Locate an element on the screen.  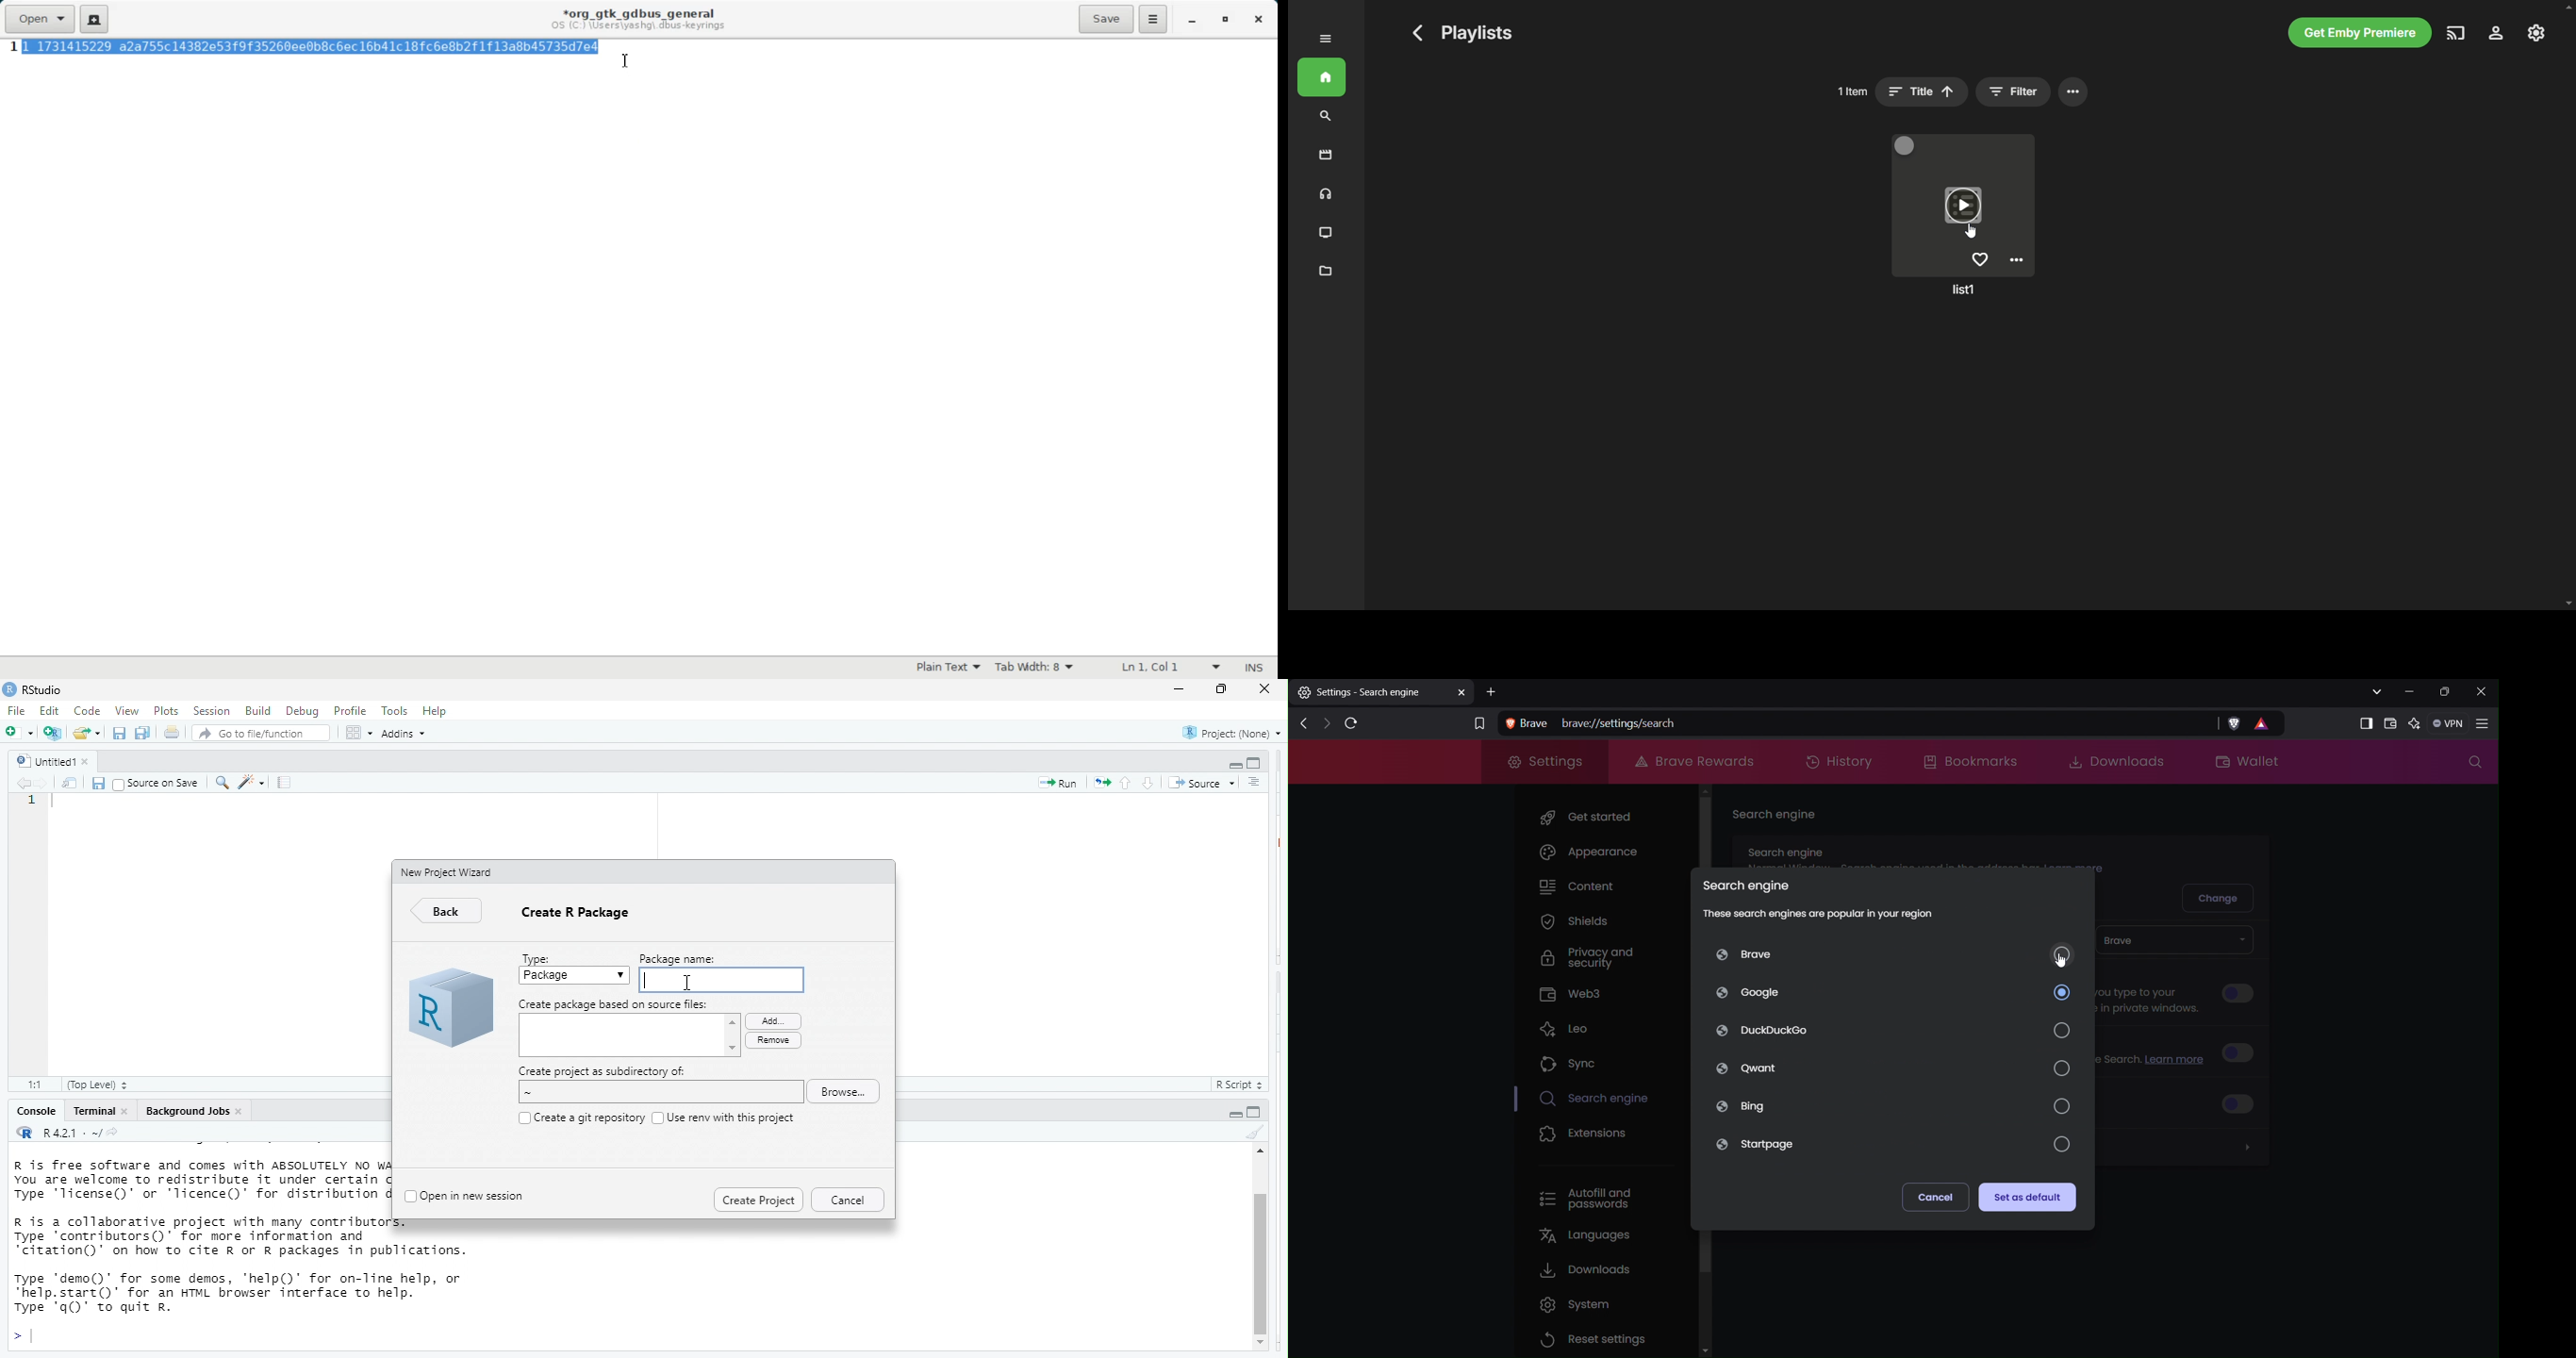
Help is located at coordinates (437, 710).